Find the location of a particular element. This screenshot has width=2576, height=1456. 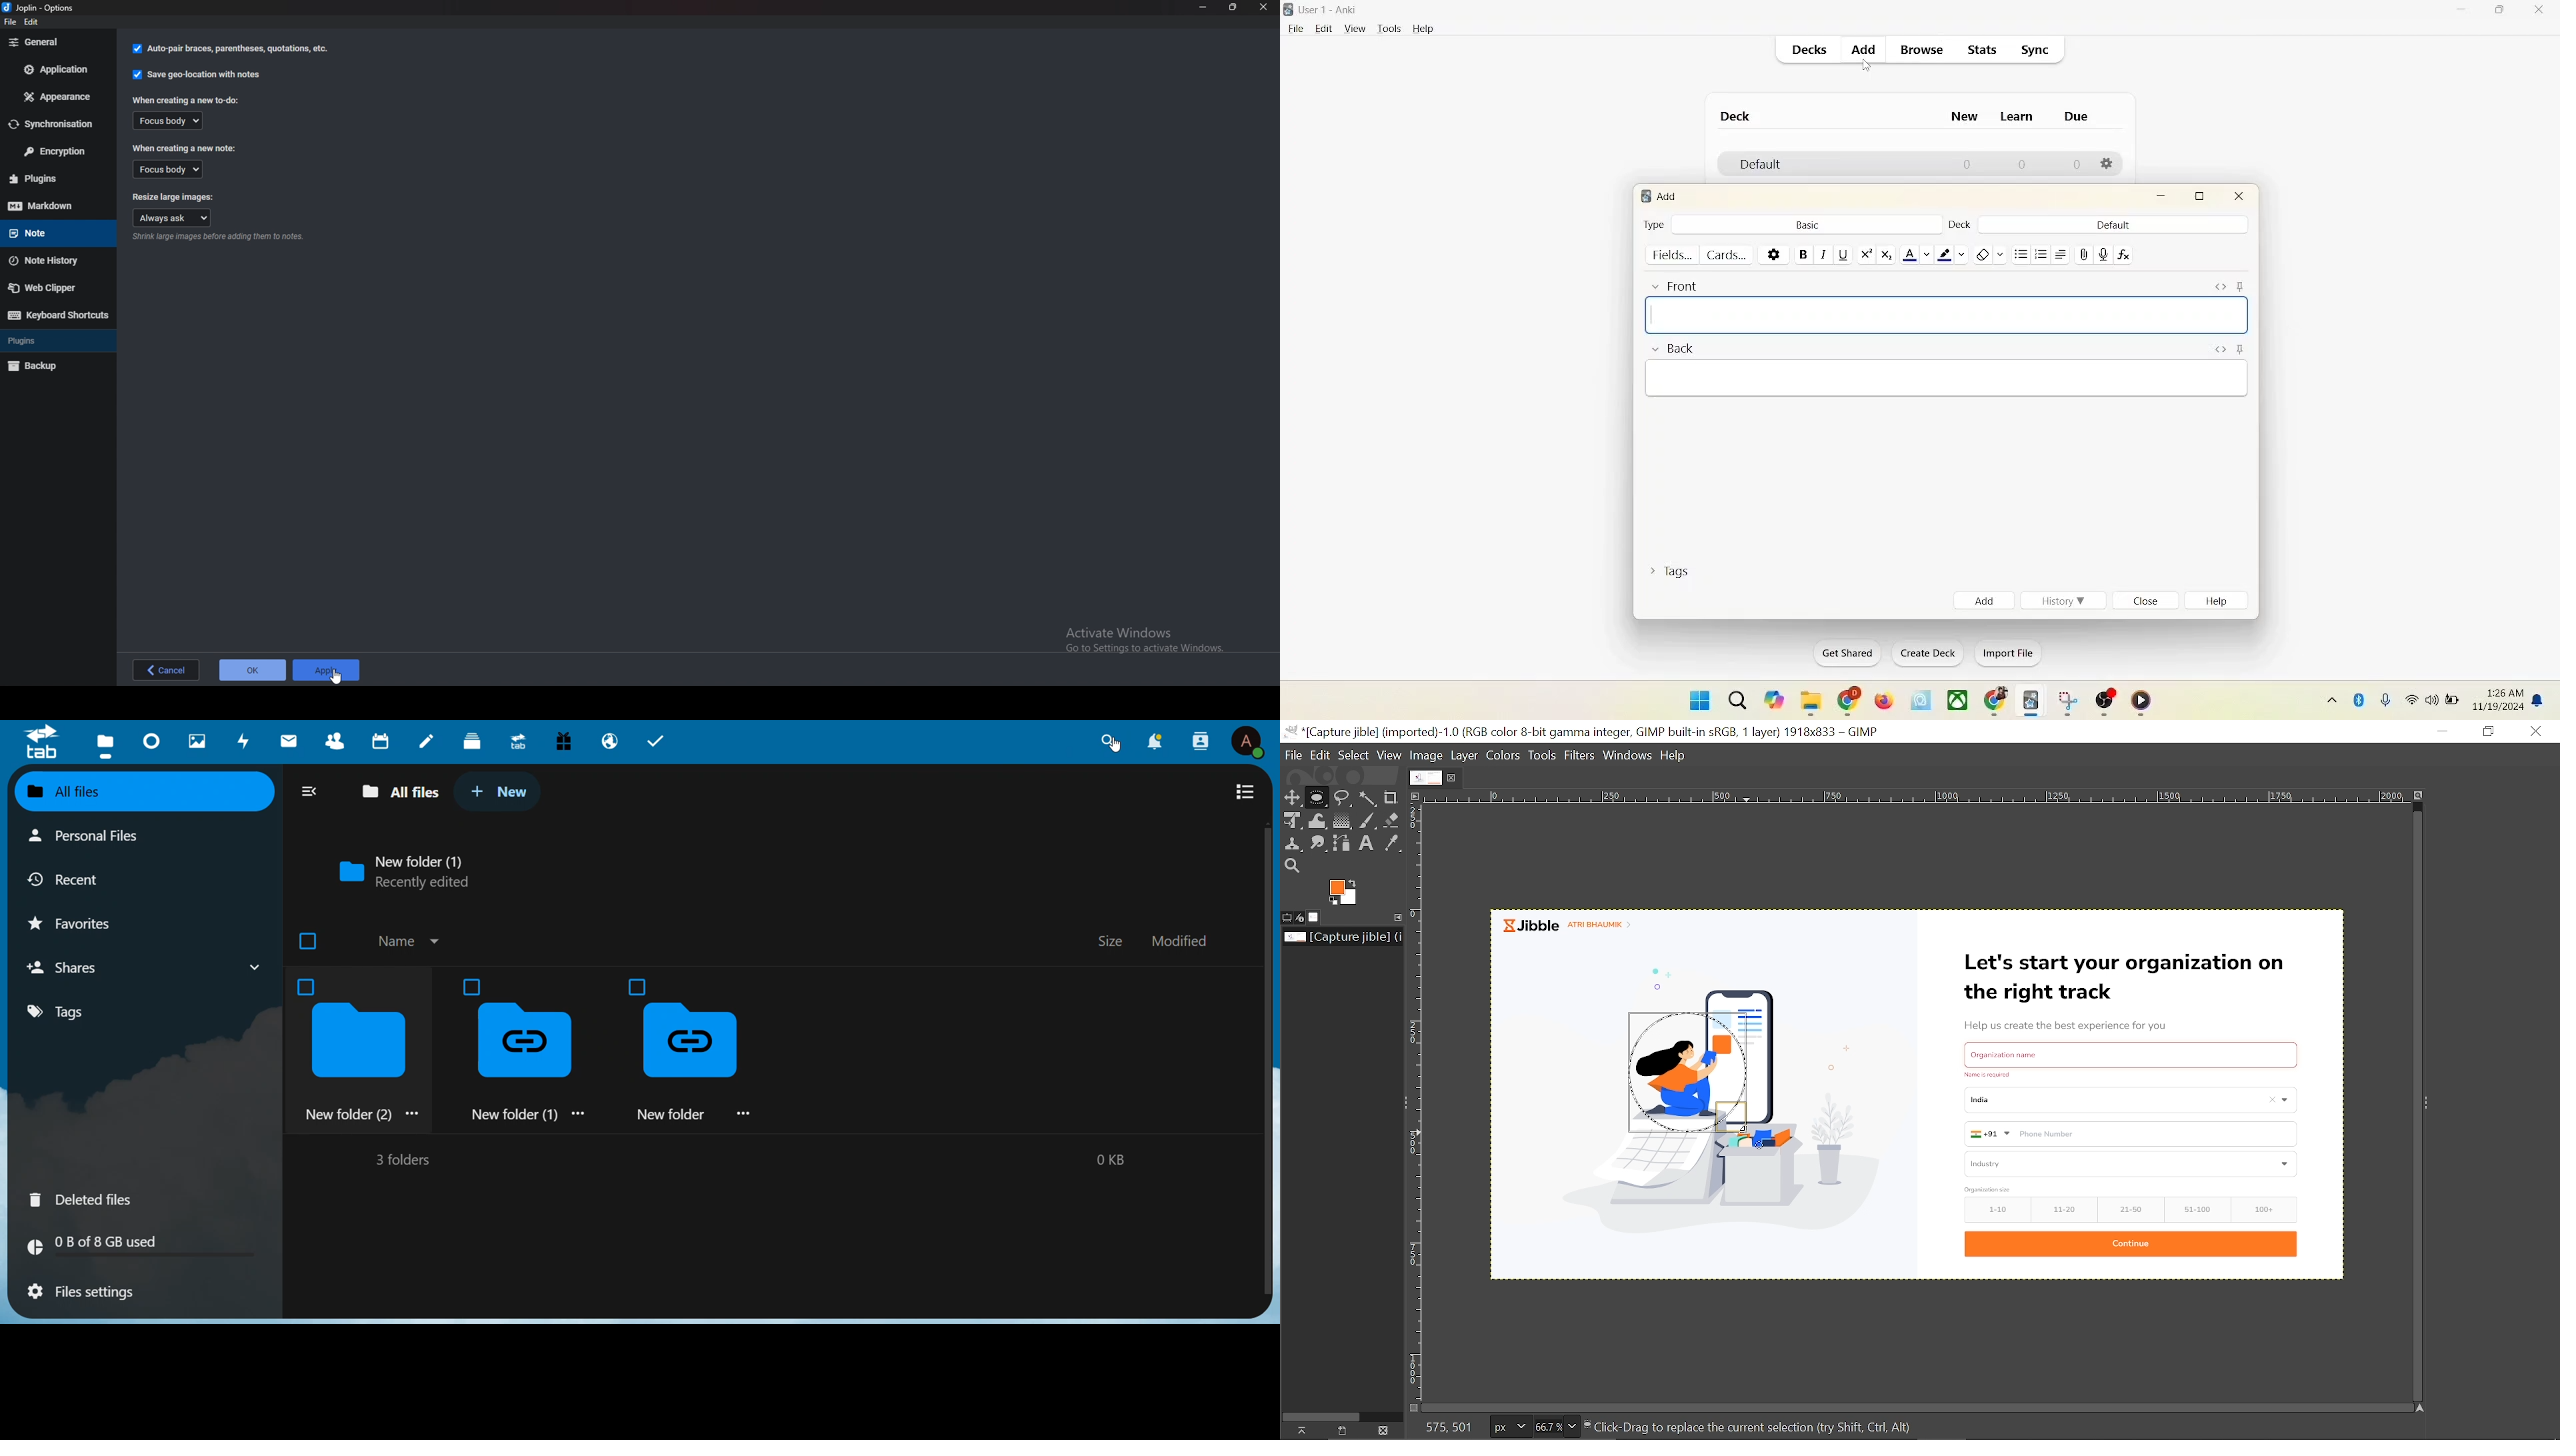

file is located at coordinates (9, 23).